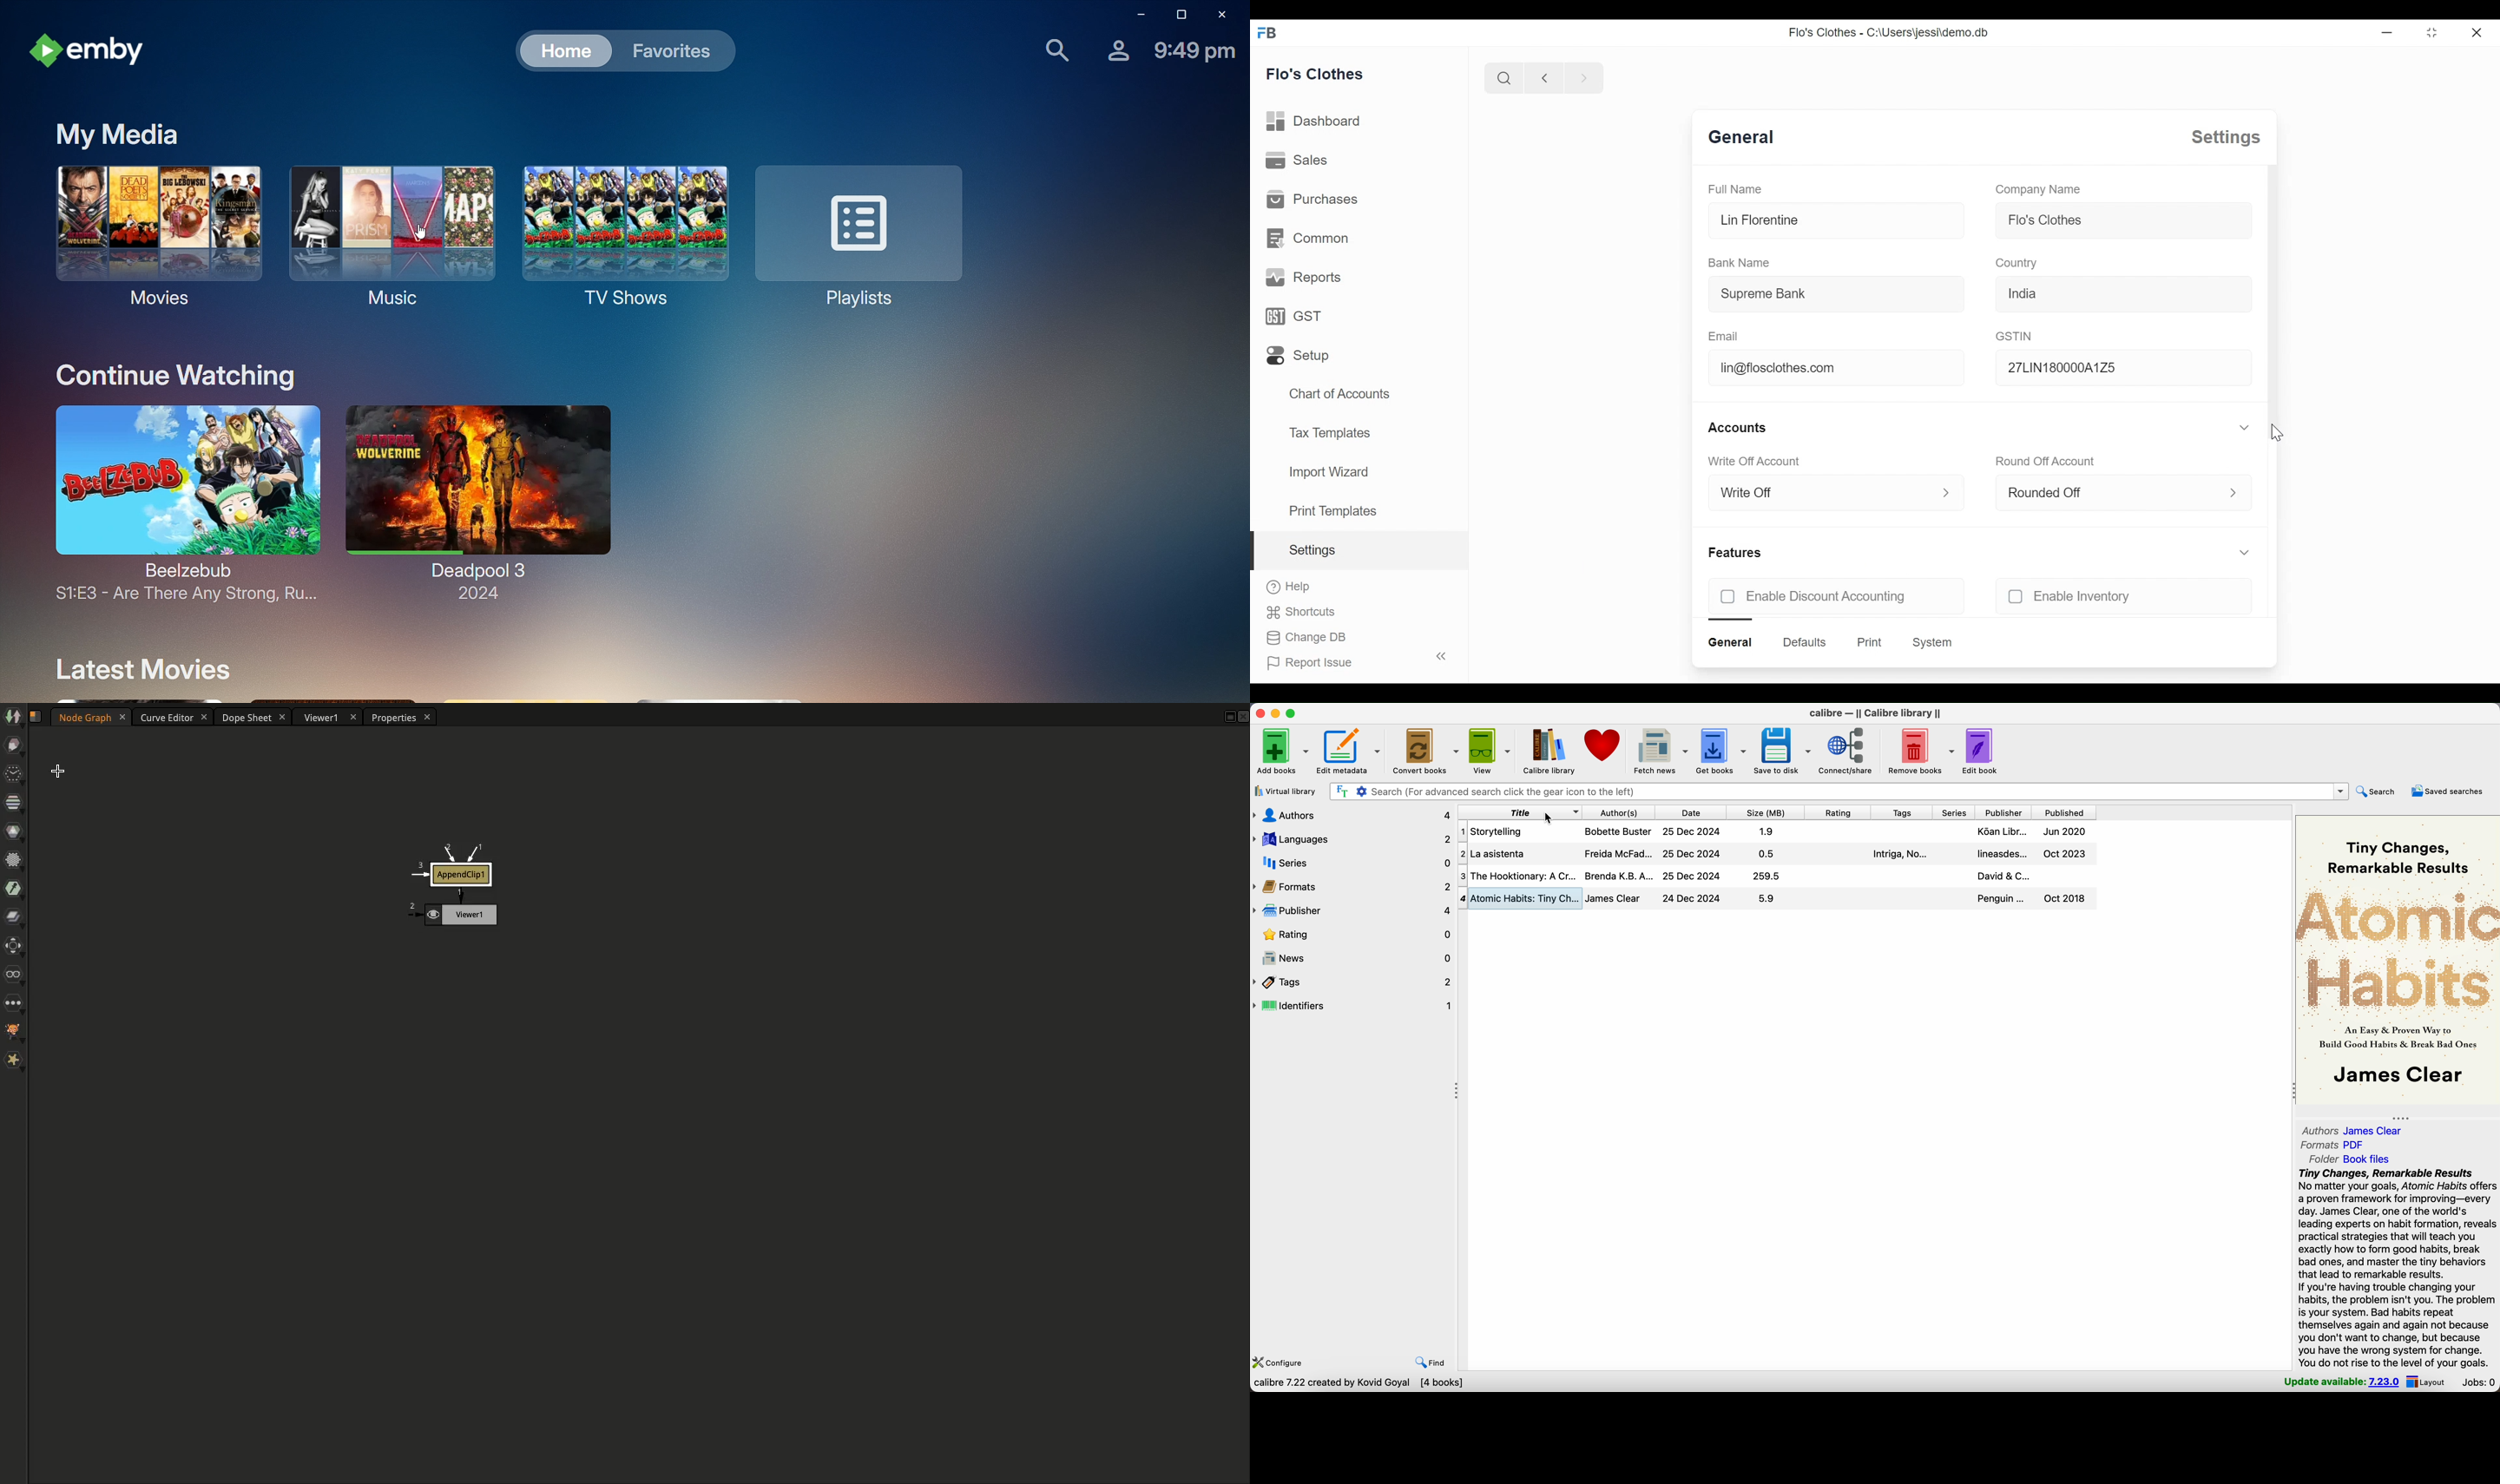  Describe the element at coordinates (1956, 812) in the screenshot. I see `series` at that location.